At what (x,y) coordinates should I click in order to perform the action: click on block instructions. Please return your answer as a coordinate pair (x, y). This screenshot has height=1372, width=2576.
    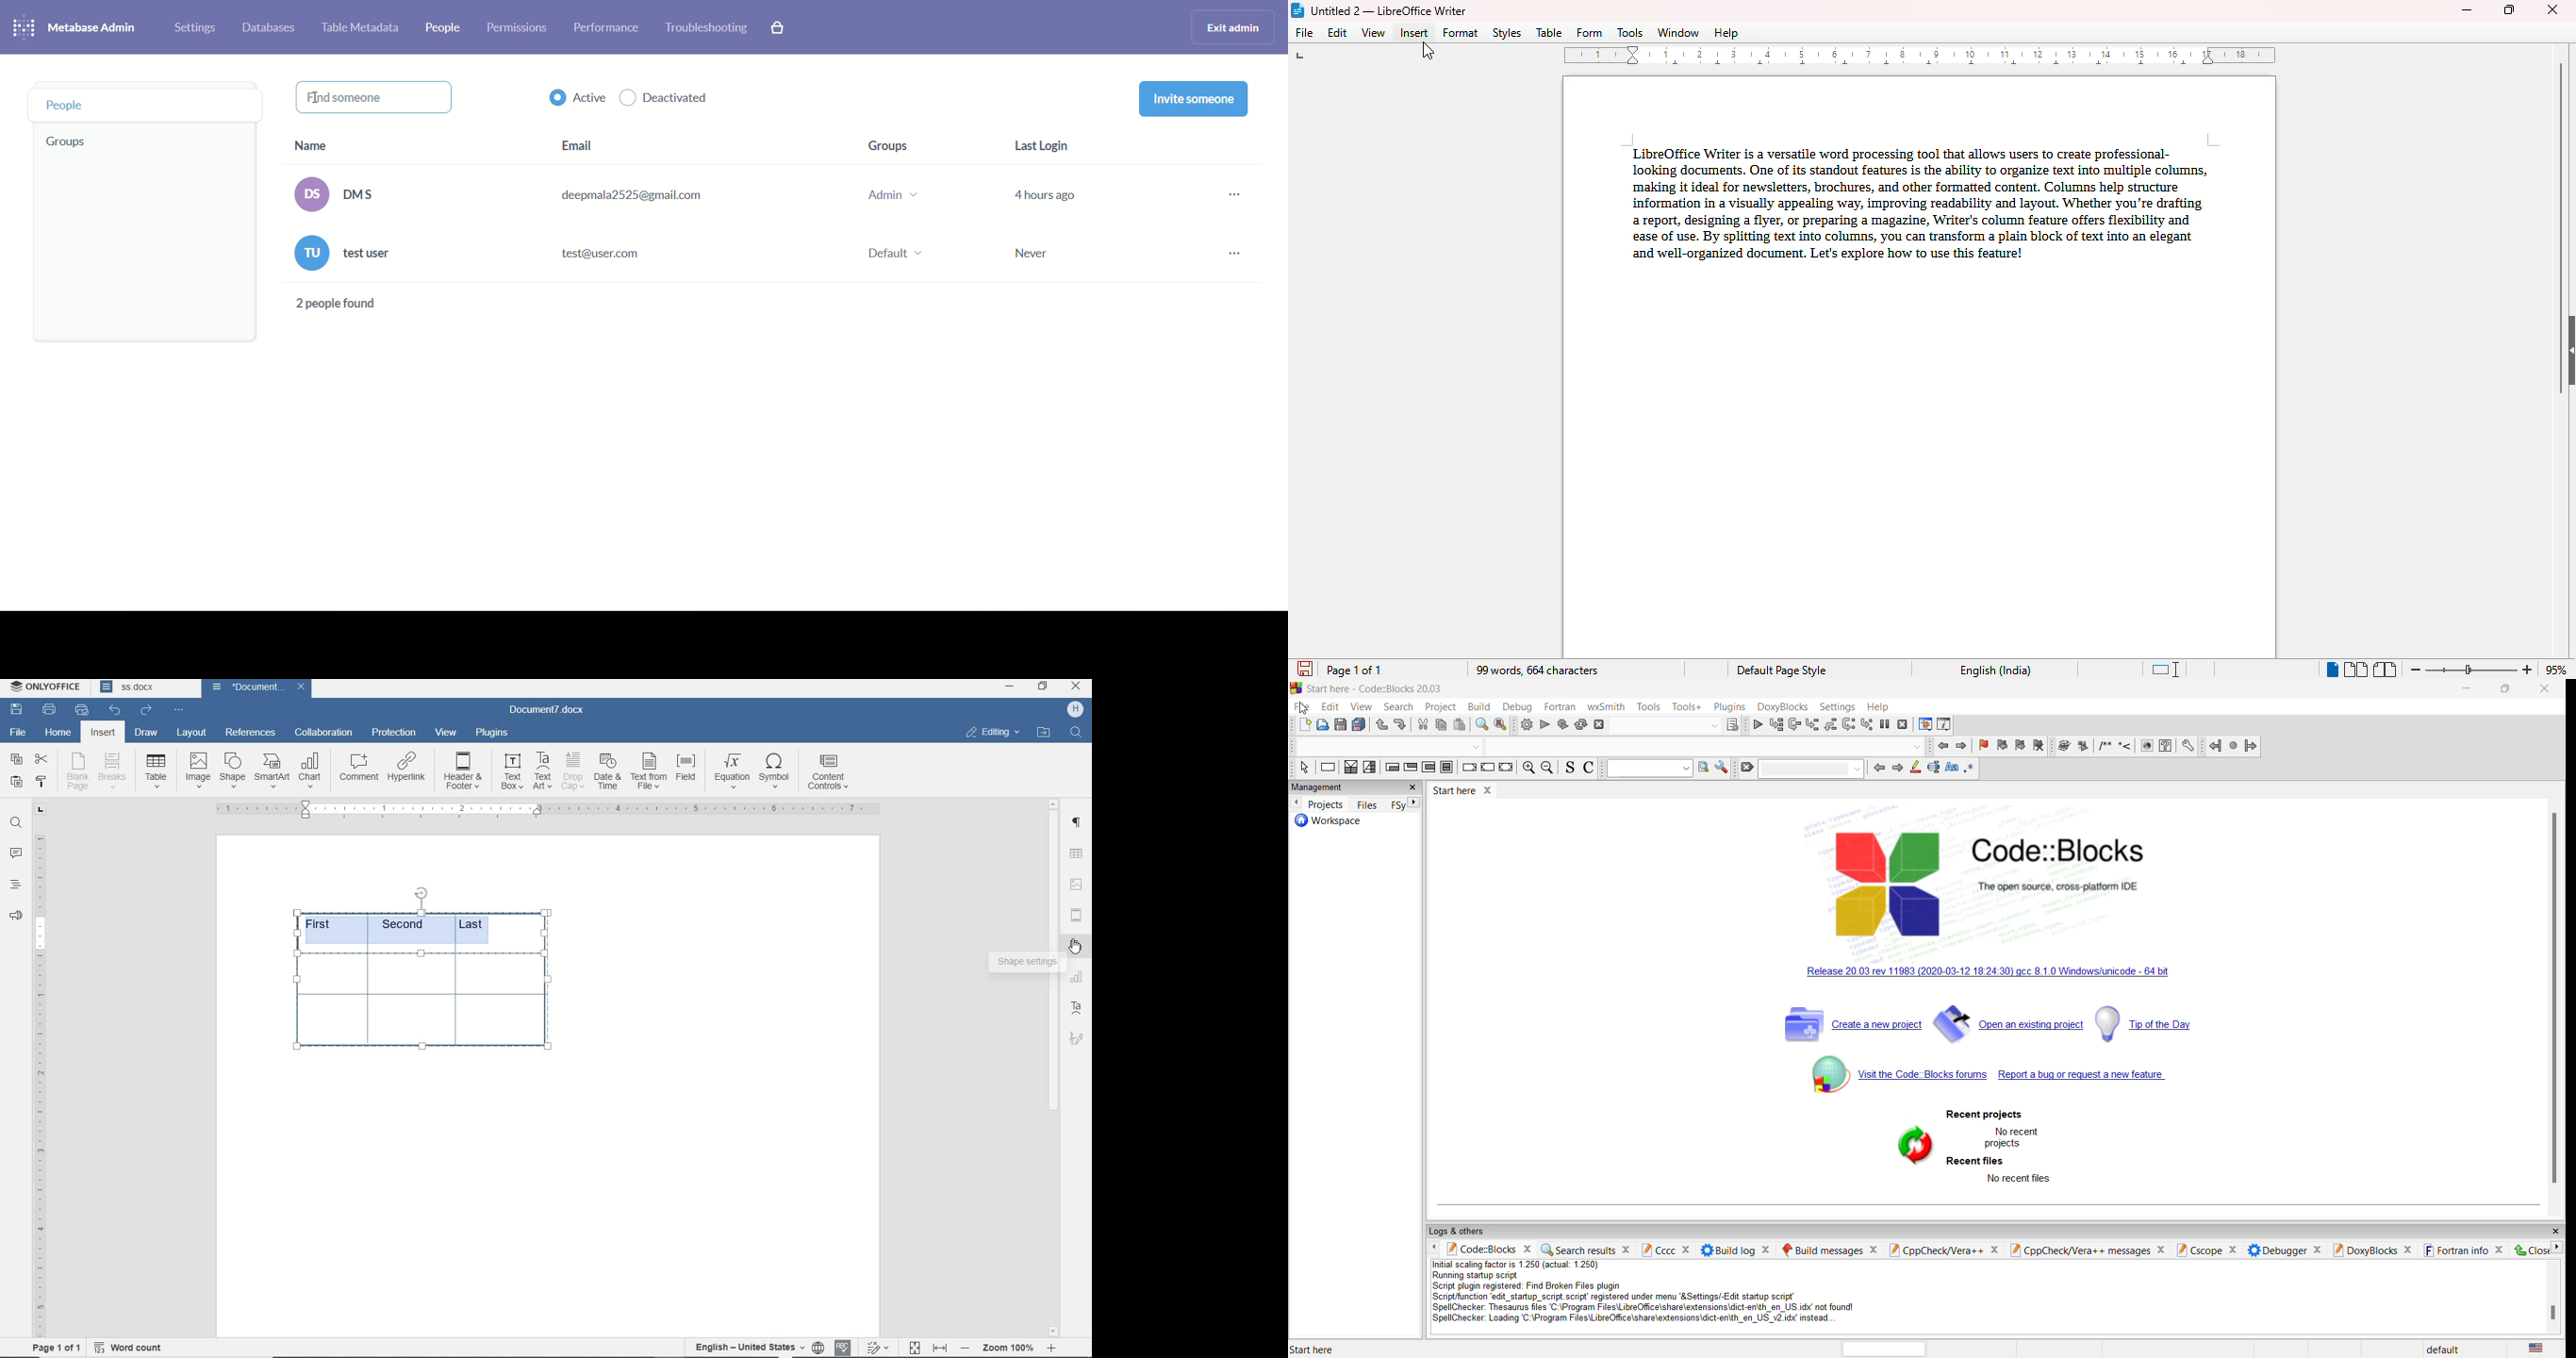
    Looking at the image, I should click on (1448, 768).